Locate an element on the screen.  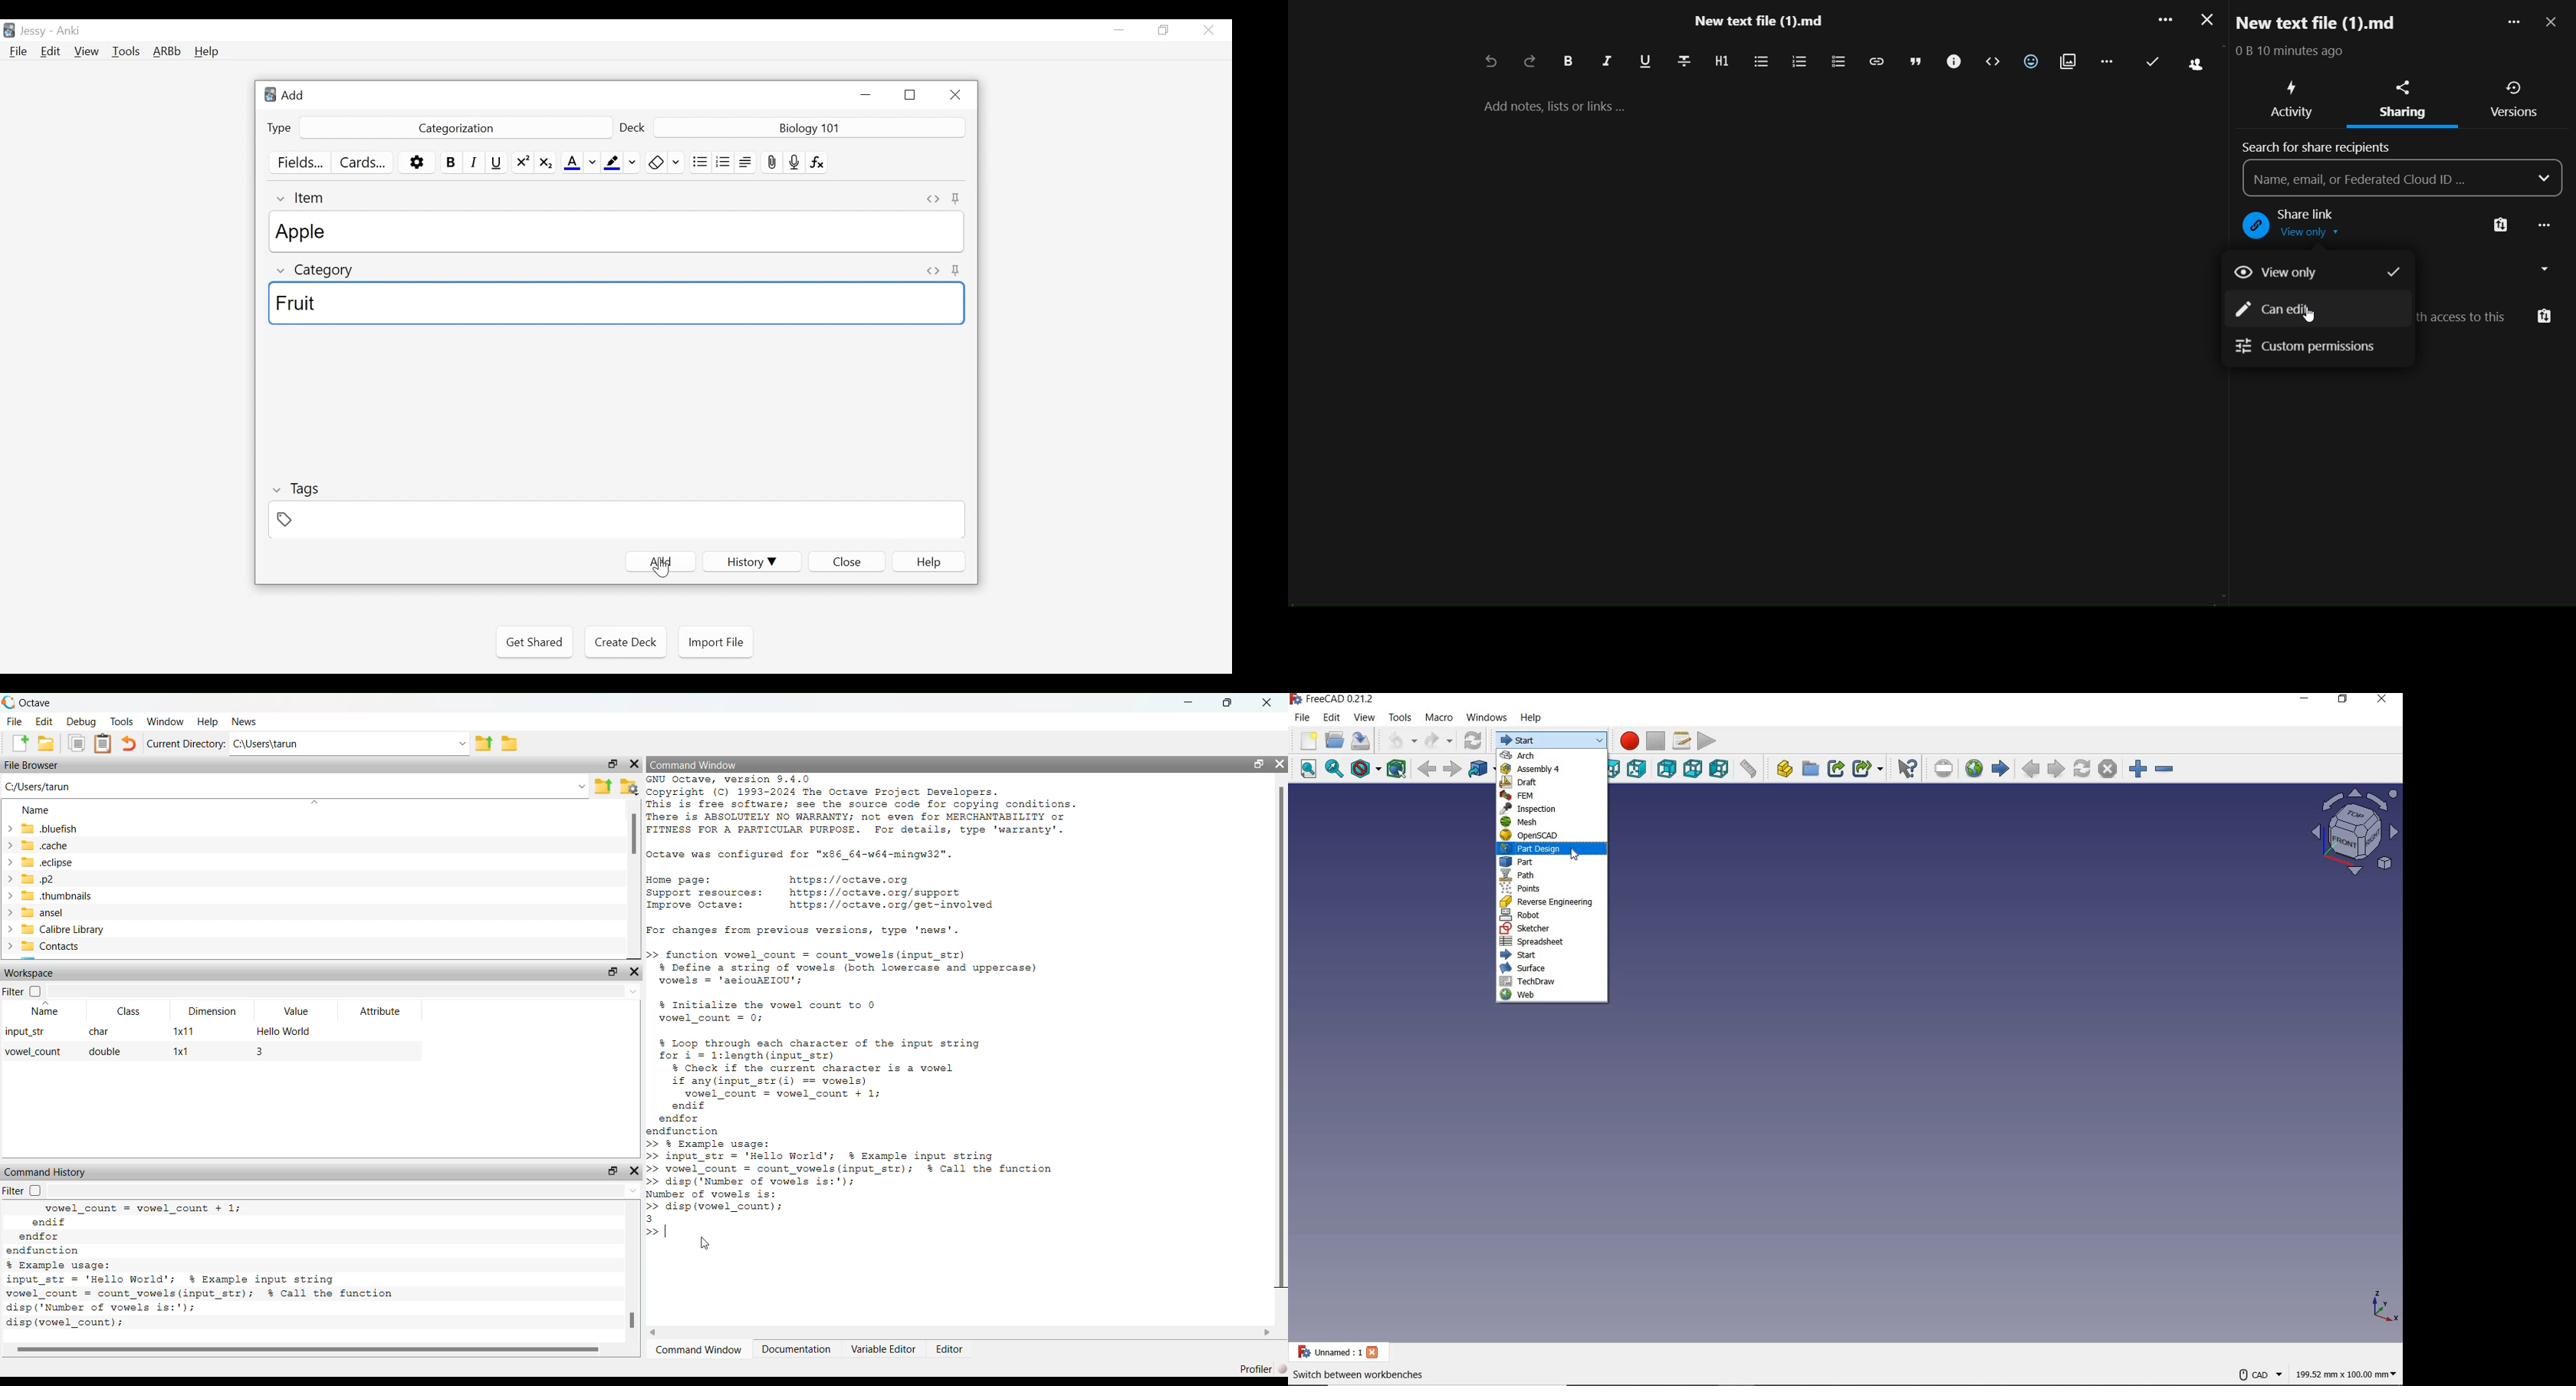
Category Field is located at coordinates (618, 305).